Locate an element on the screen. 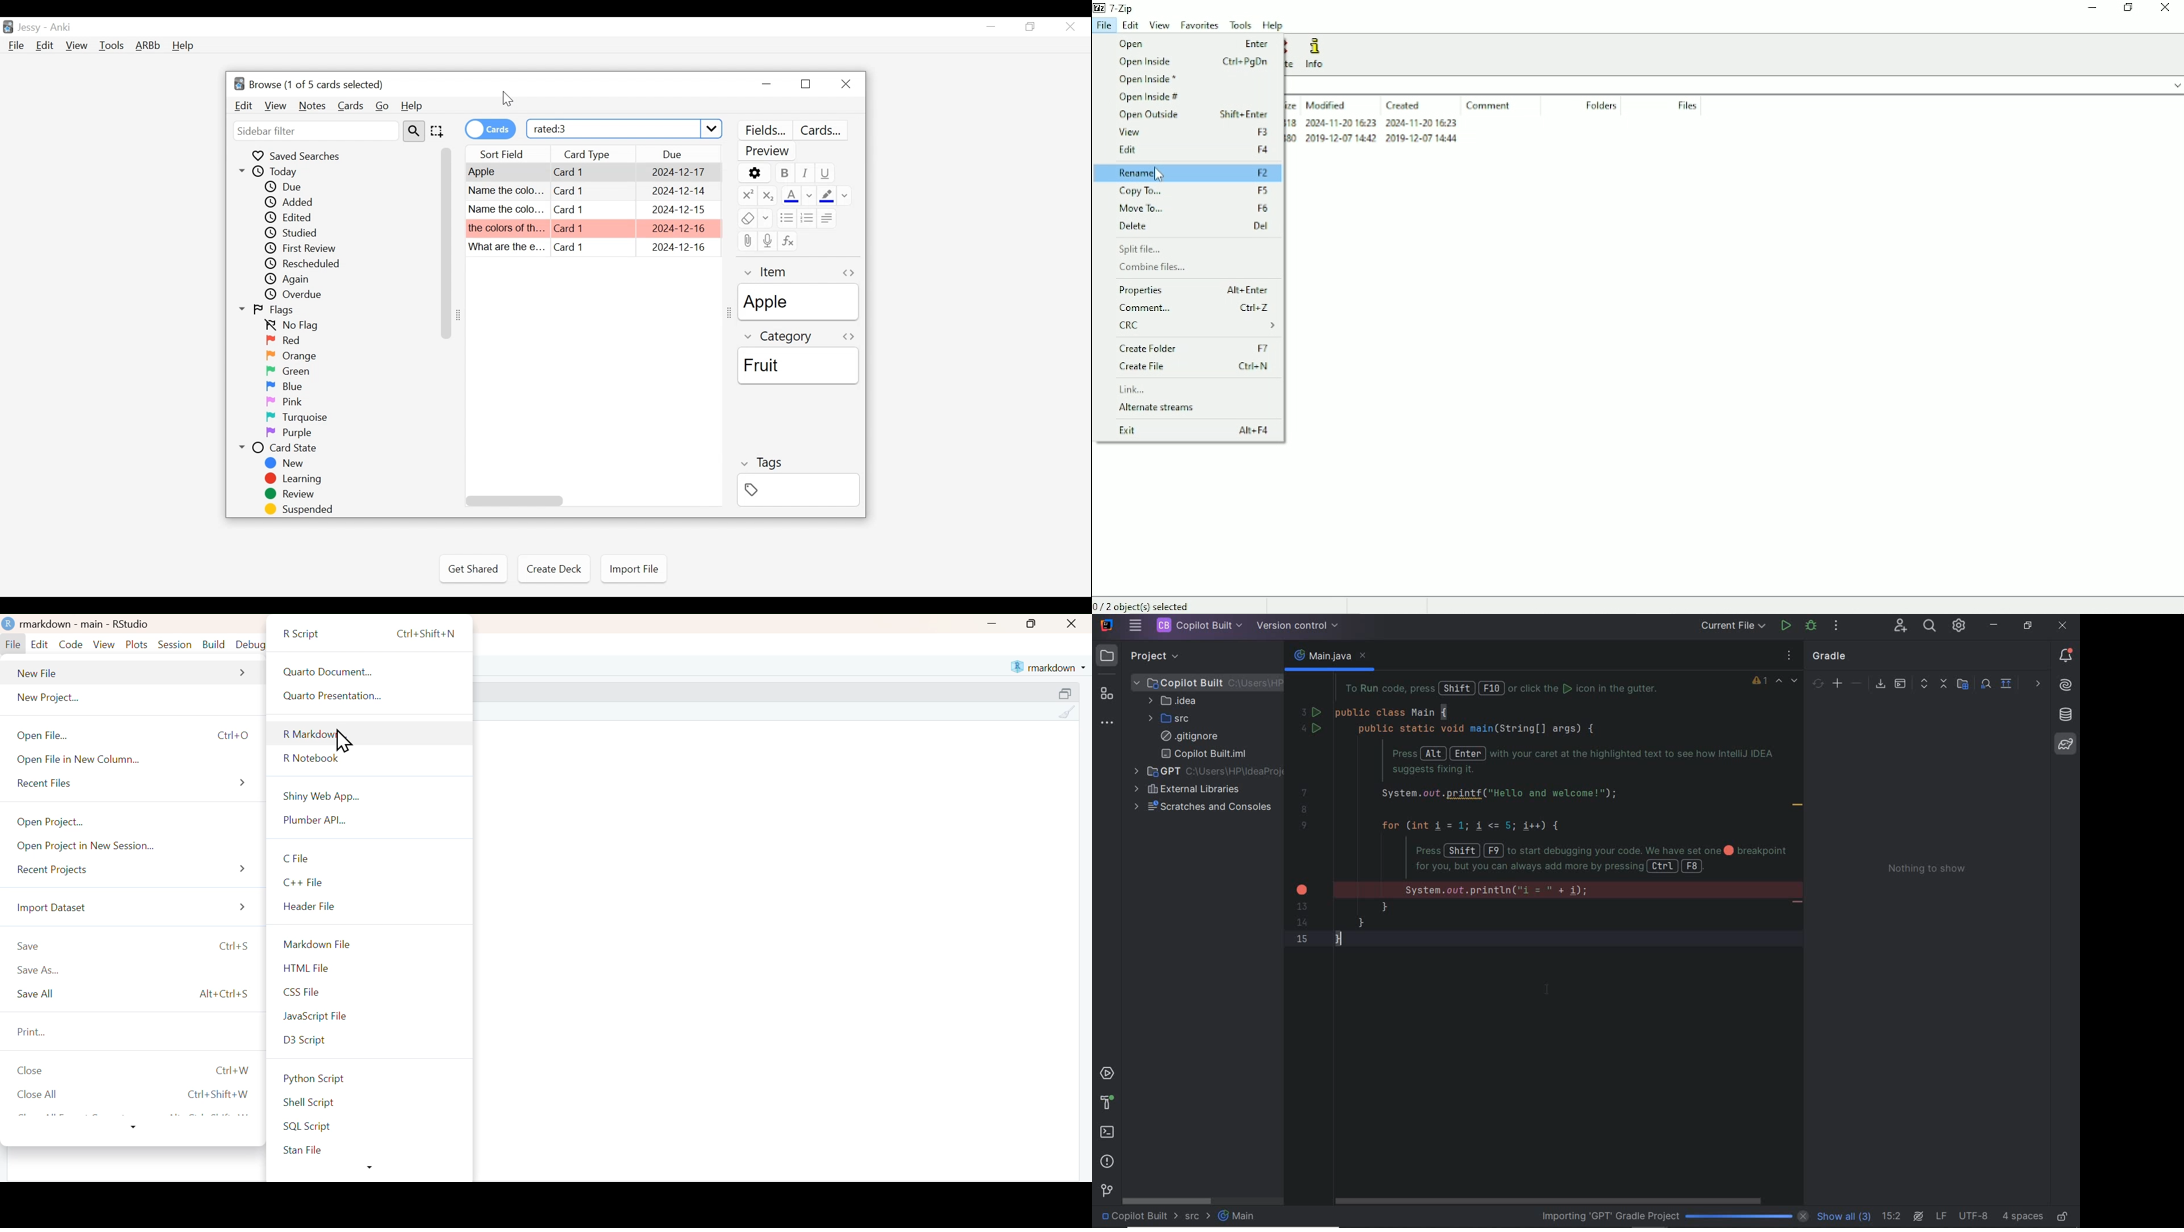 The image size is (2184, 1232). Category is located at coordinates (780, 337).